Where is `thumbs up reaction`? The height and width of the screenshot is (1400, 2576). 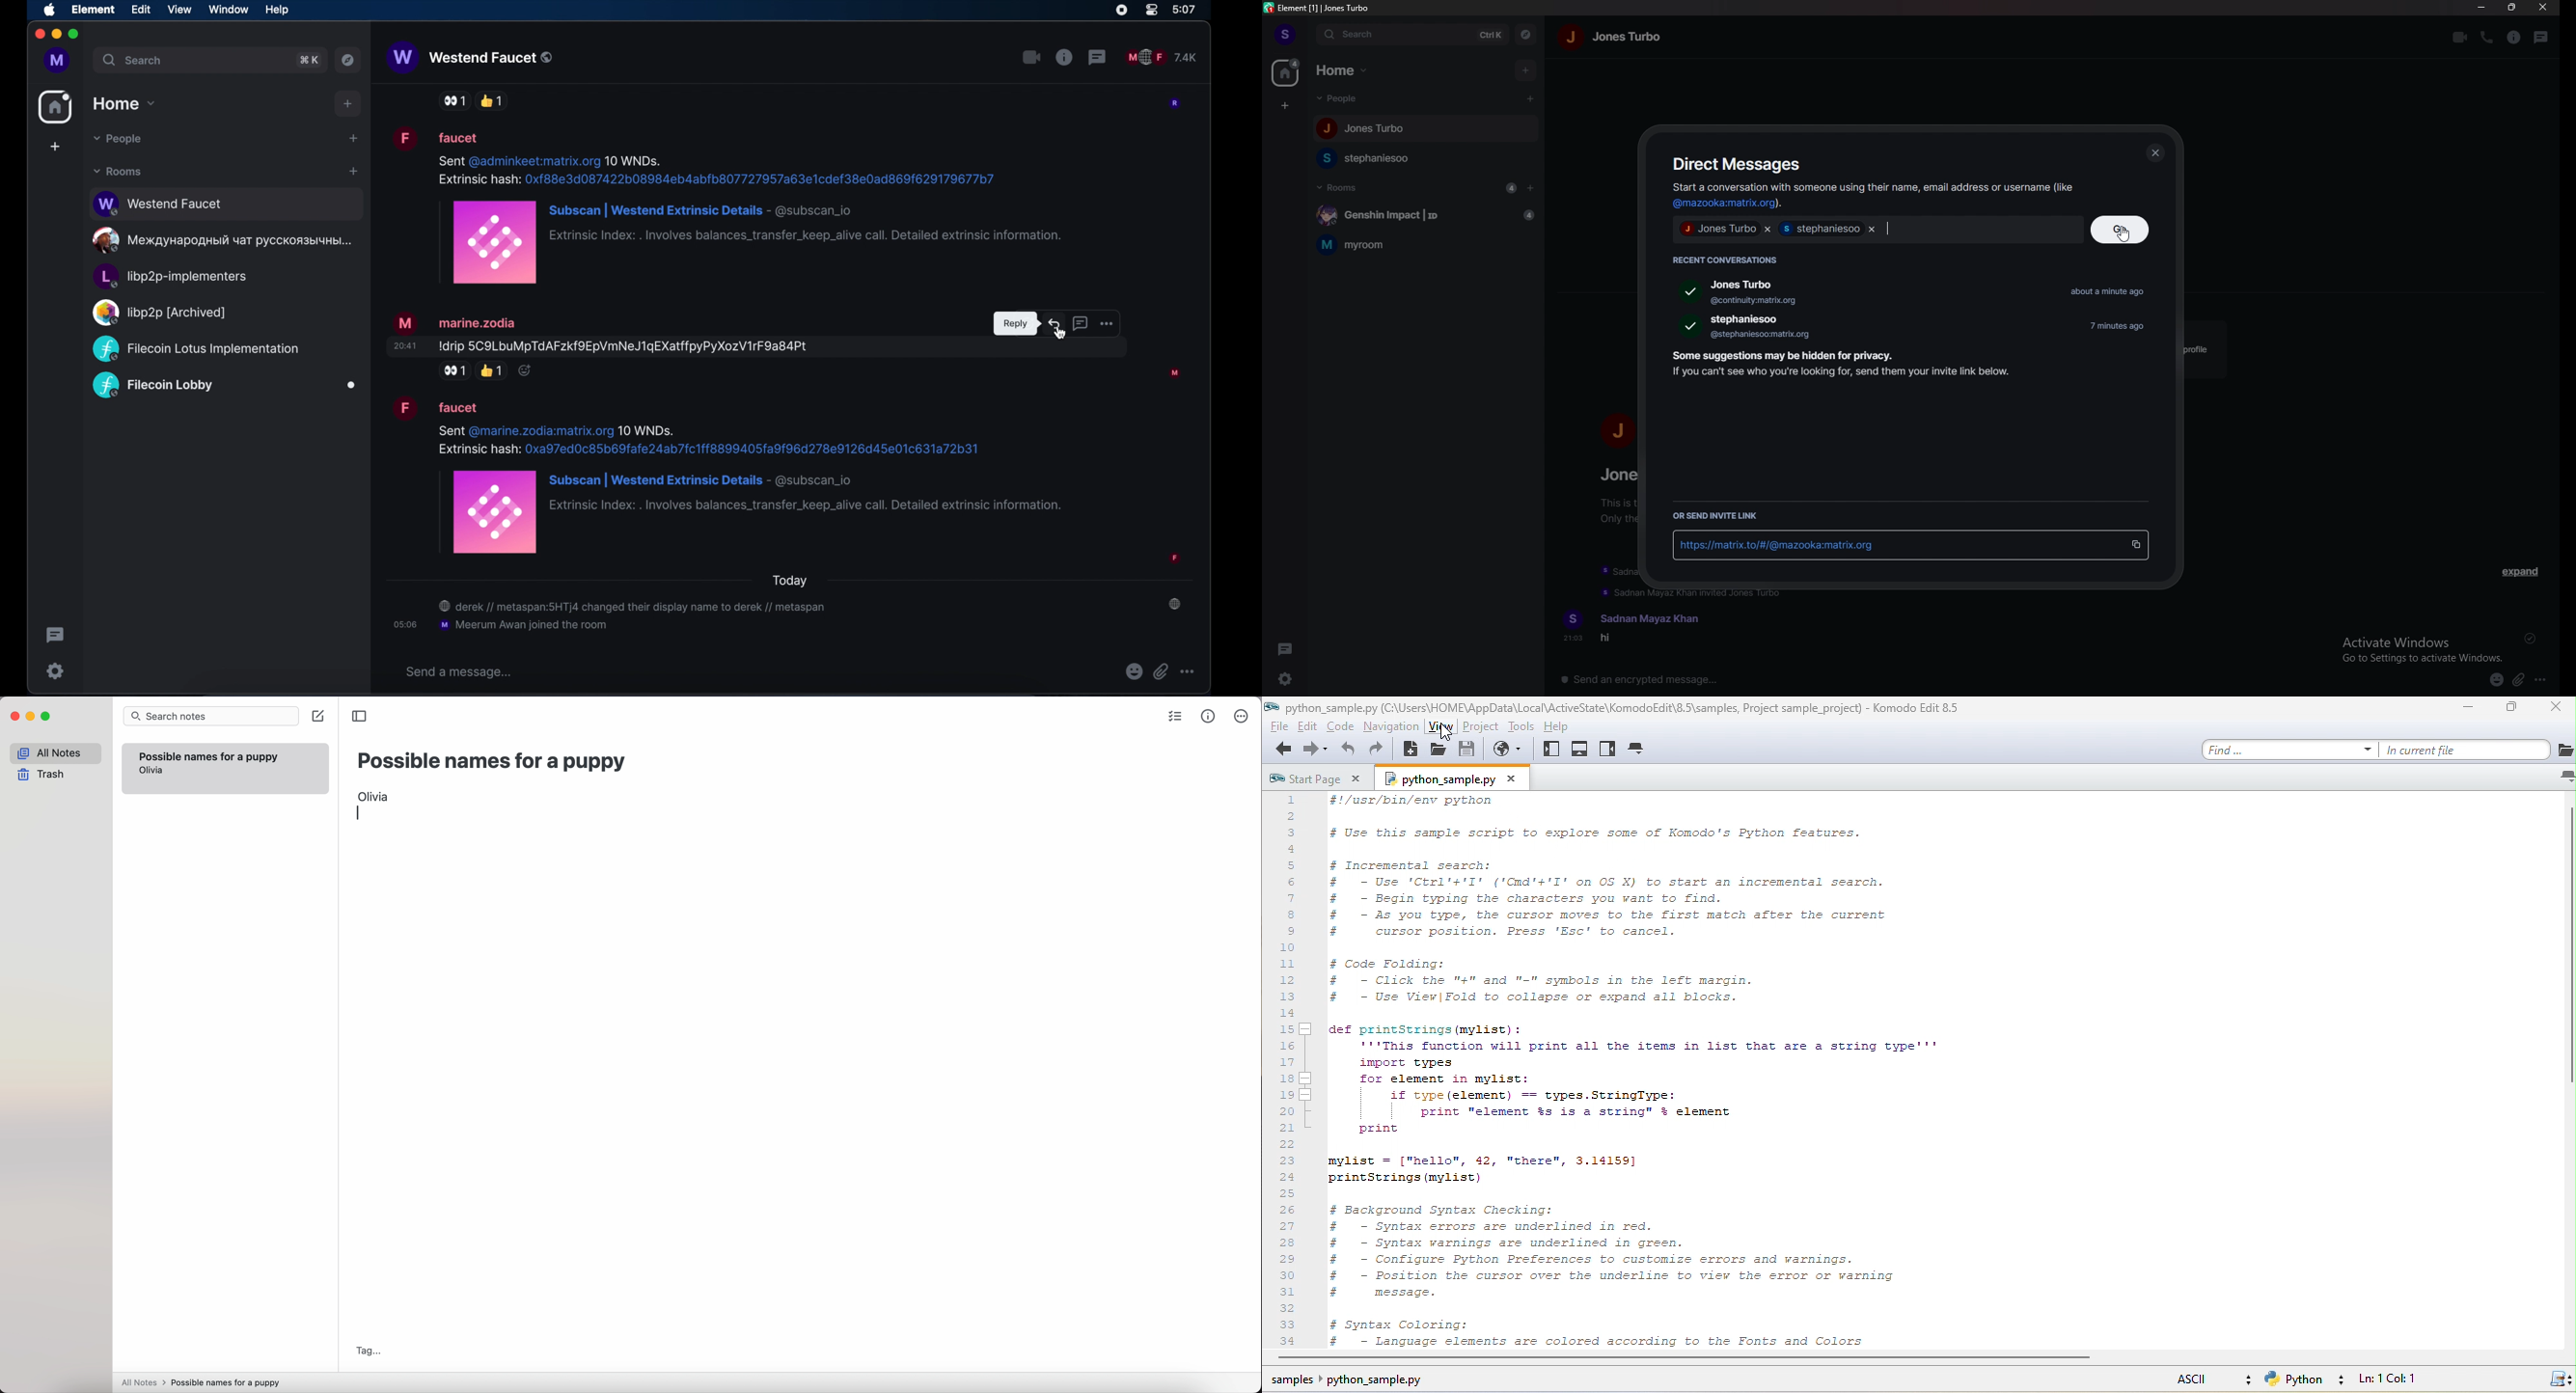 thumbs up reaction is located at coordinates (493, 103).